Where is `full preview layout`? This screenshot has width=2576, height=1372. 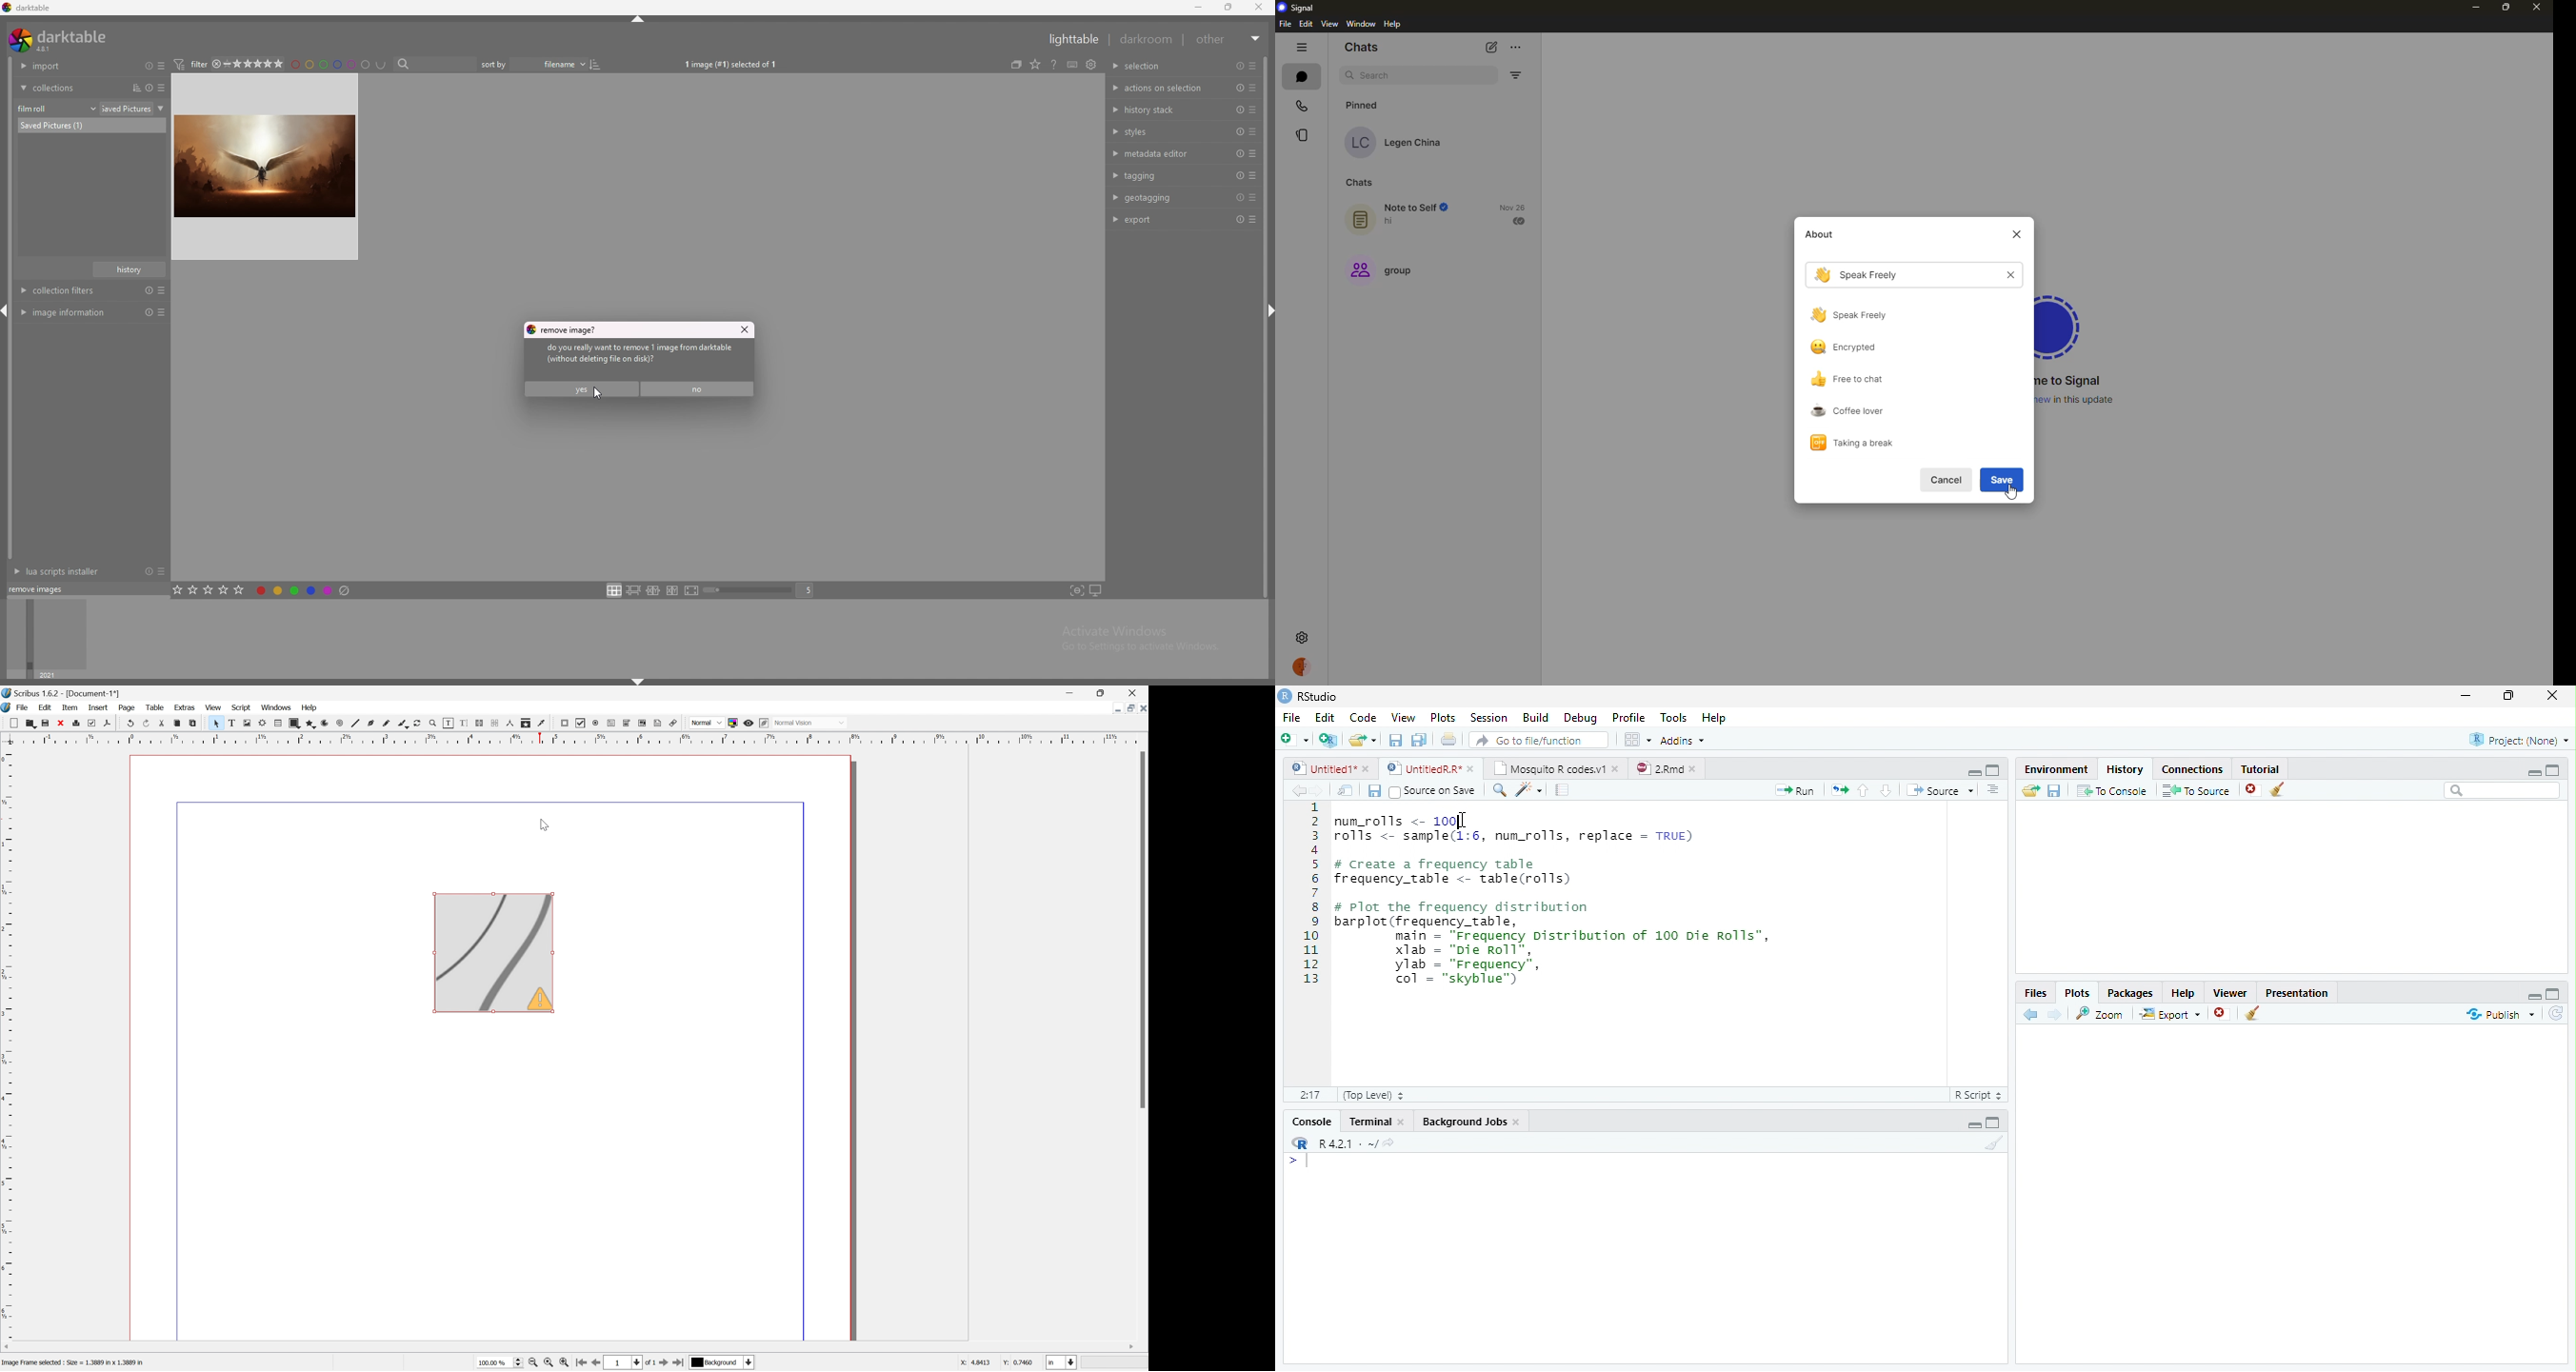
full preview layout is located at coordinates (692, 592).